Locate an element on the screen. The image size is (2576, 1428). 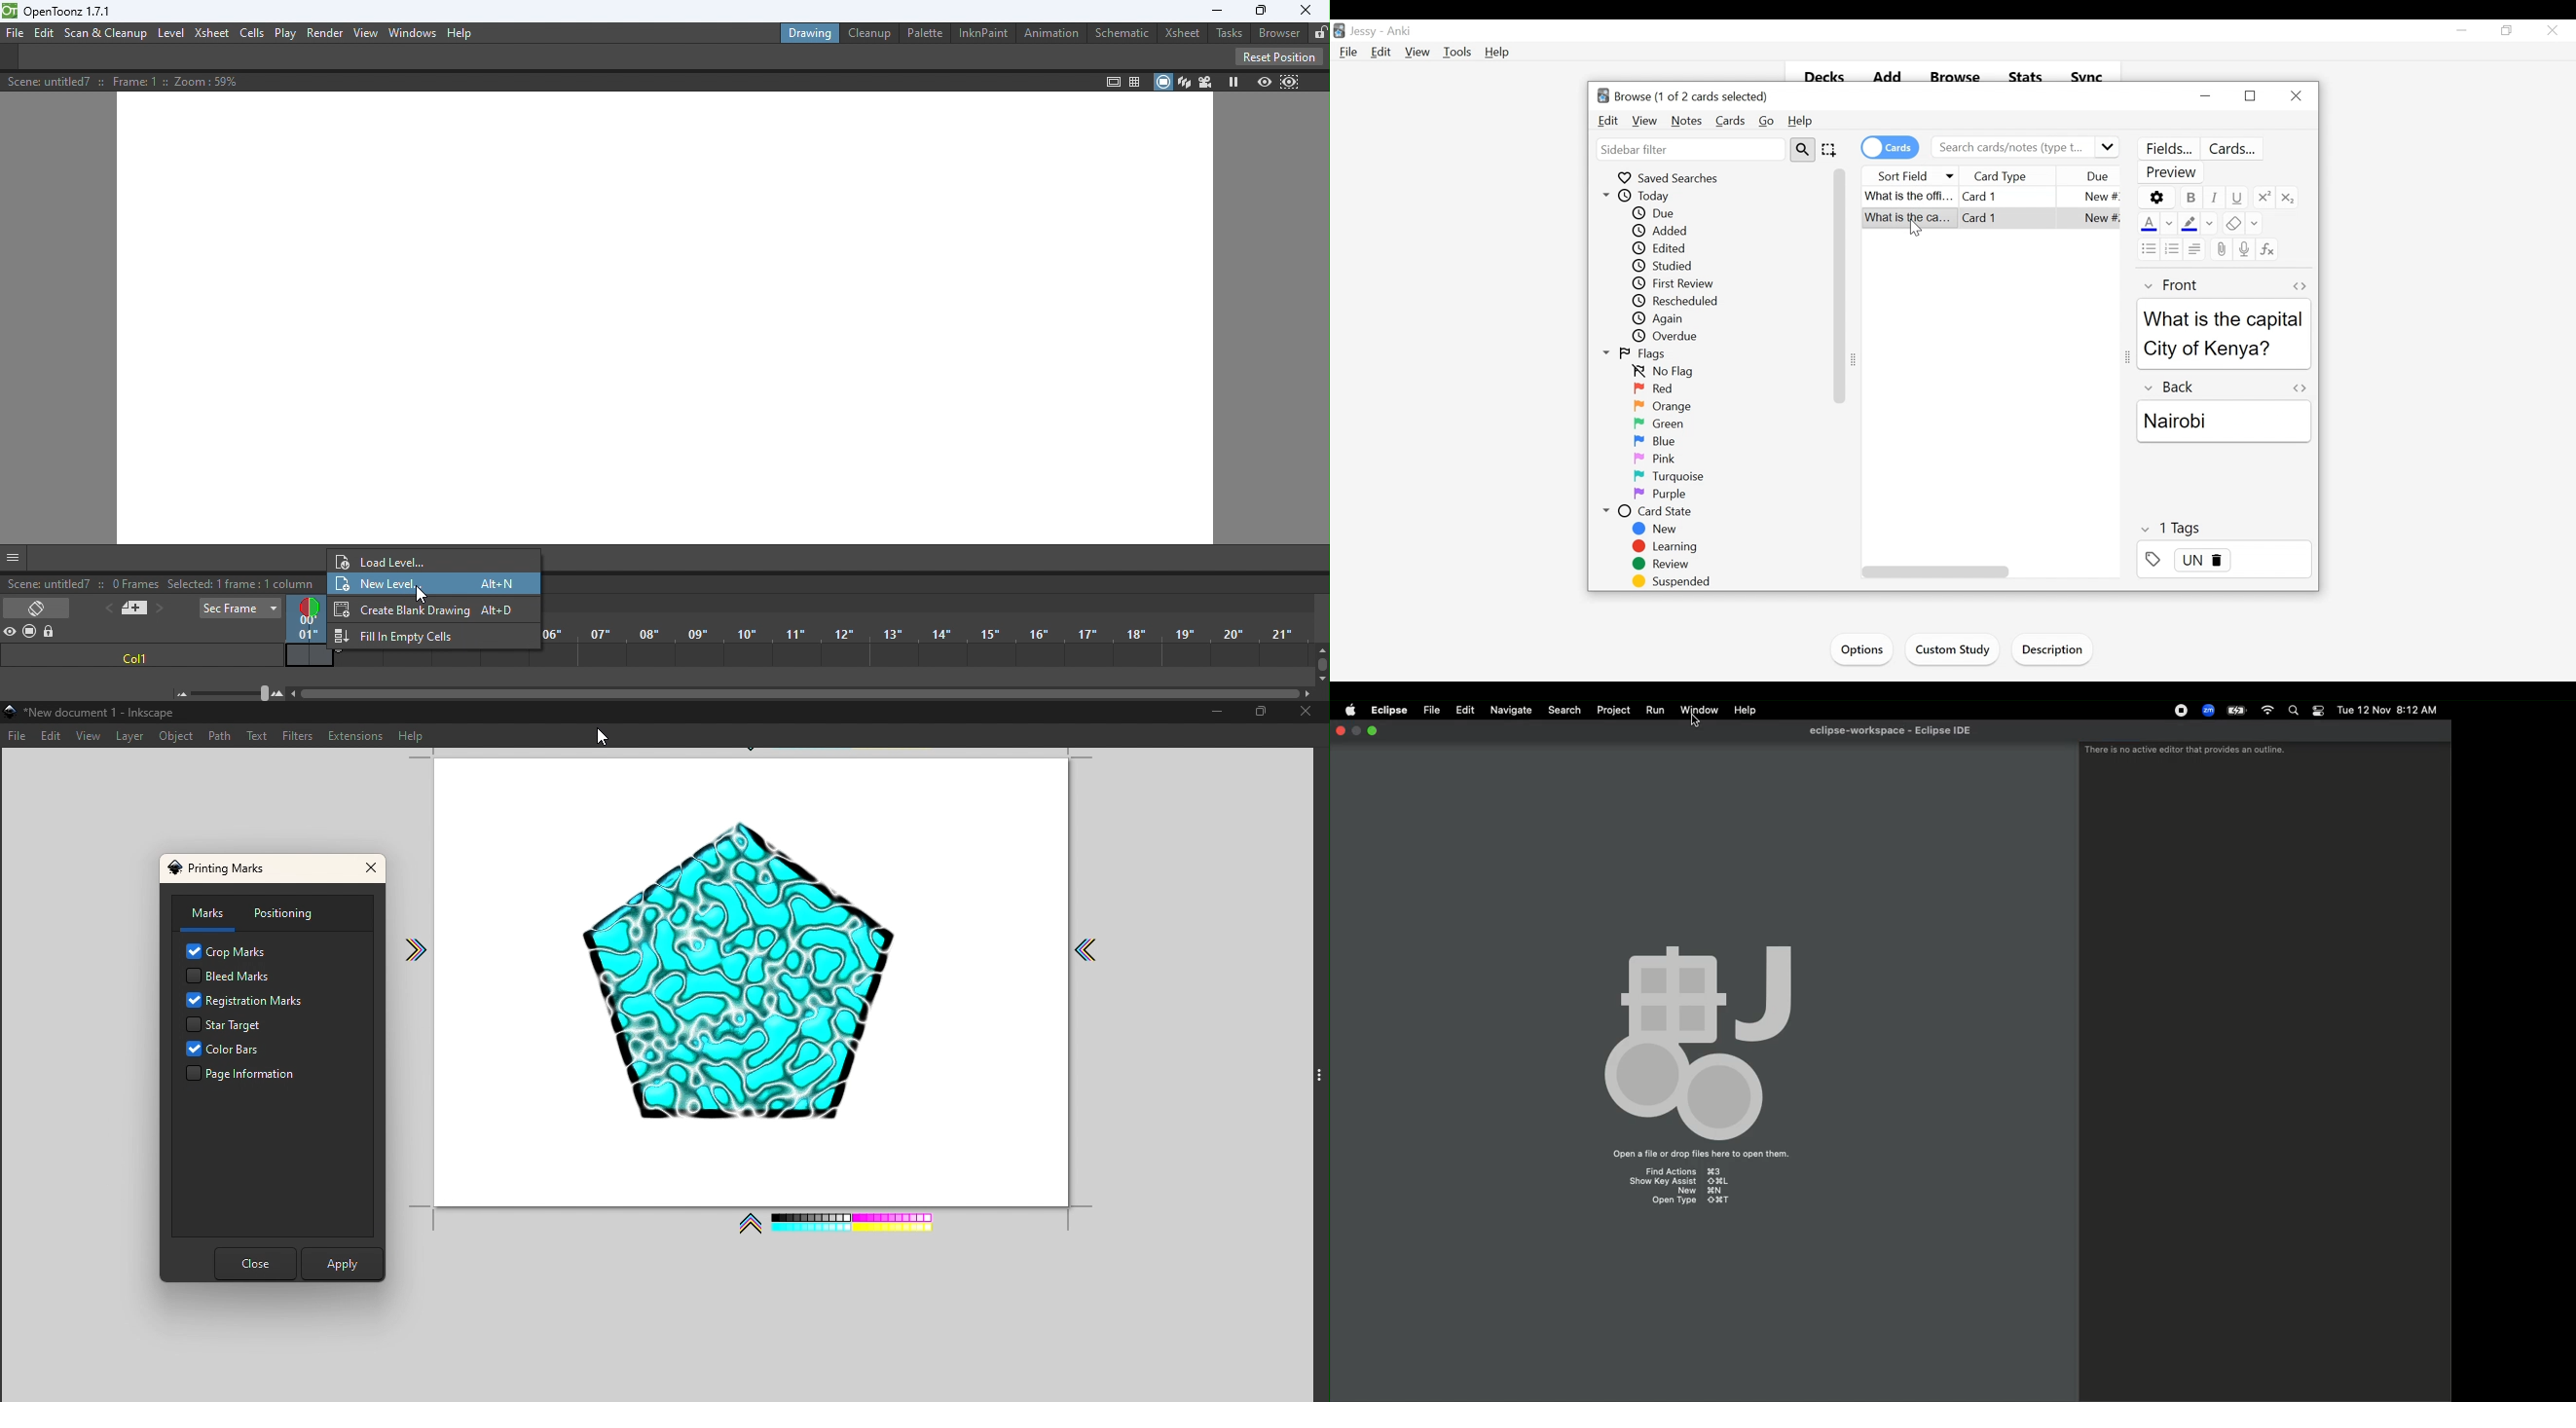
learning is located at coordinates (1666, 547).